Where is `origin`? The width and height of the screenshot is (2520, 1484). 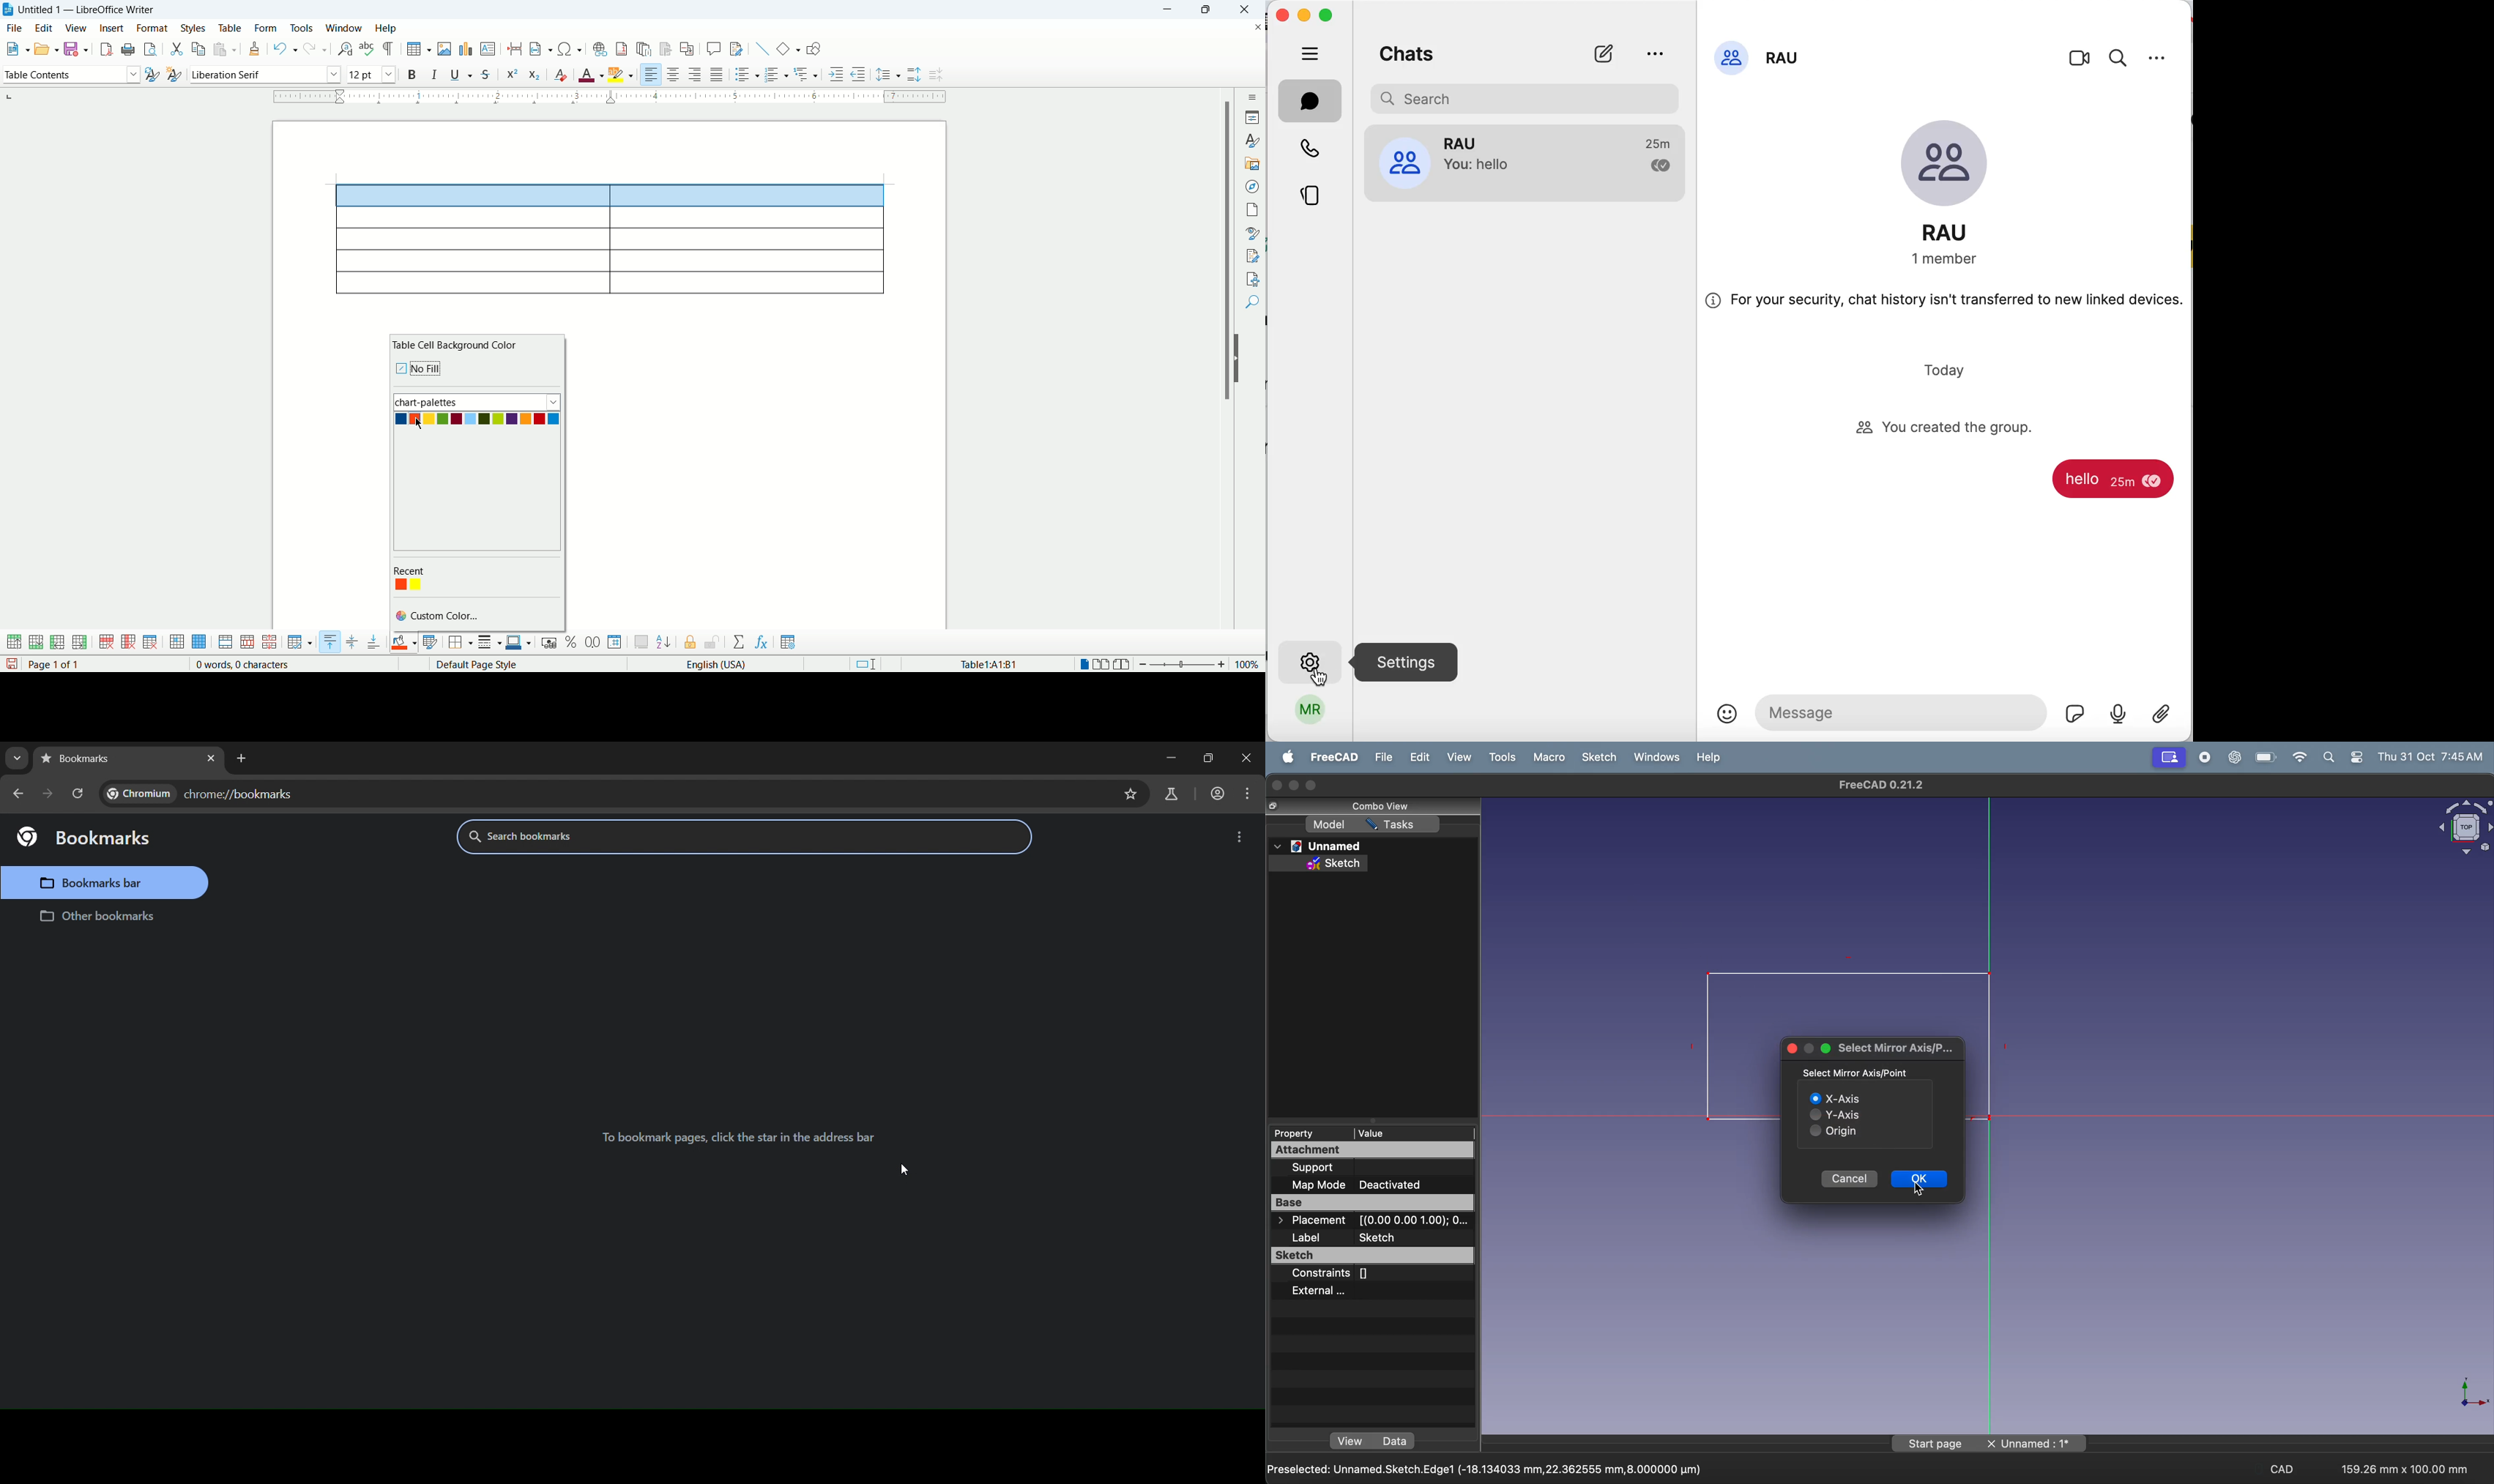
origin is located at coordinates (1837, 1133).